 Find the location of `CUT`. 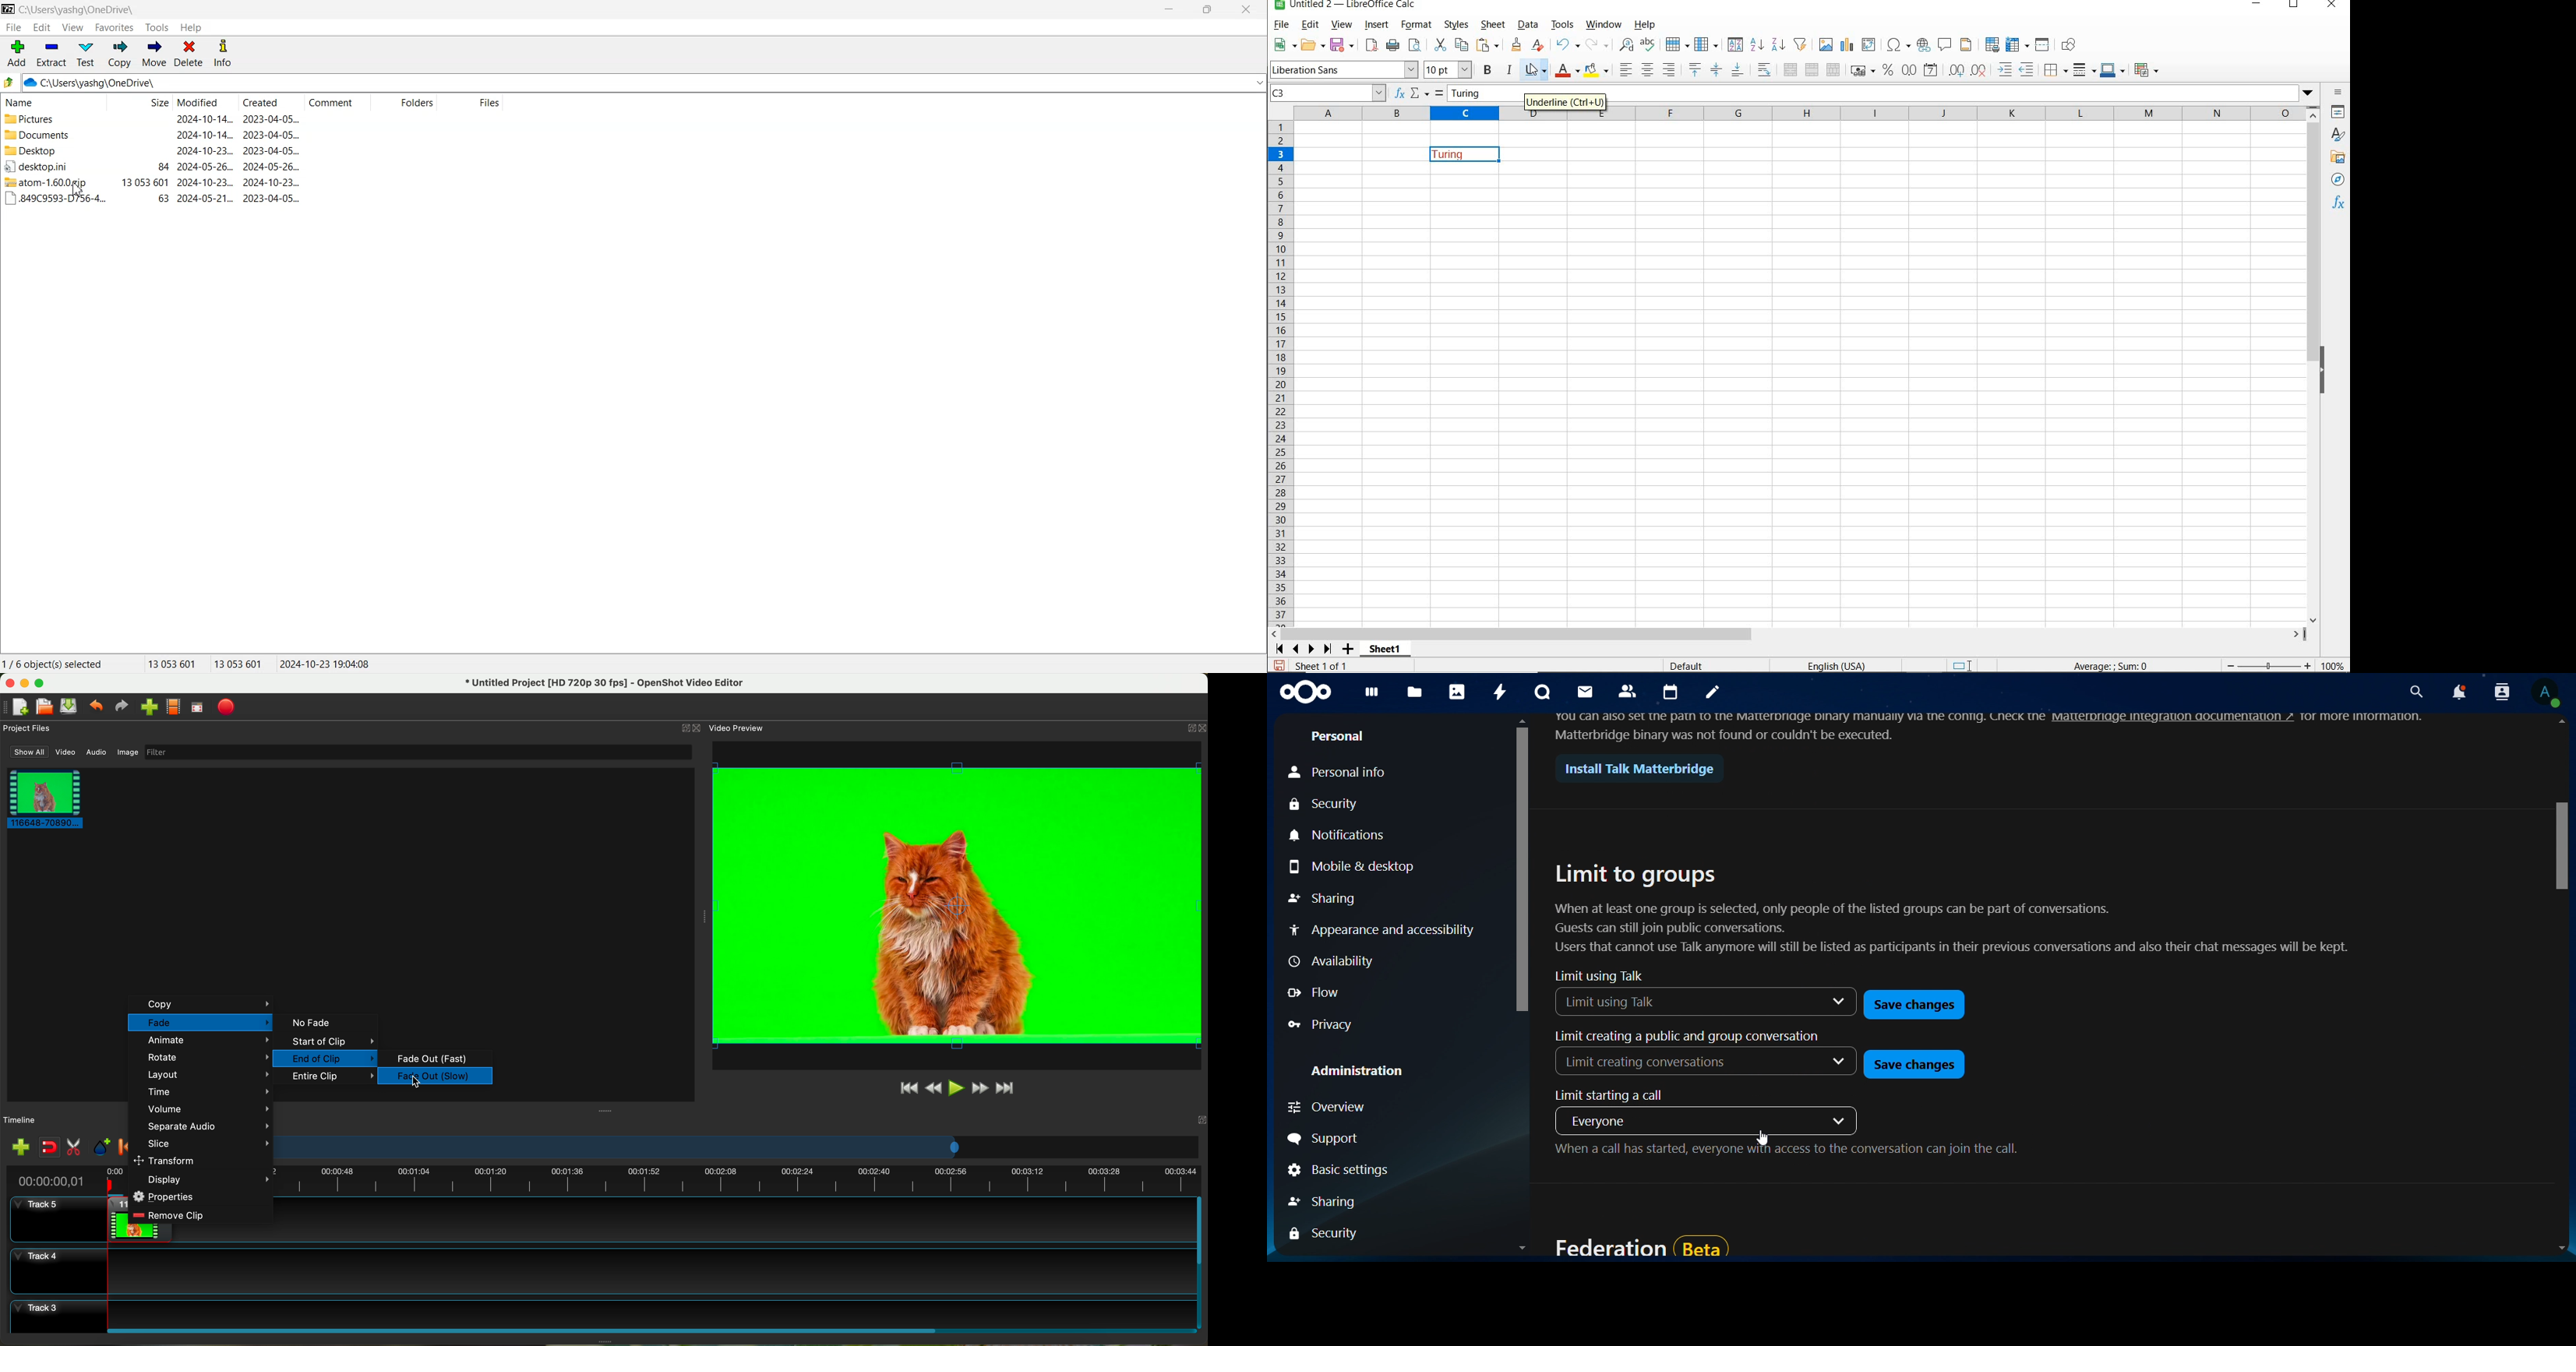

CUT is located at coordinates (1440, 46).